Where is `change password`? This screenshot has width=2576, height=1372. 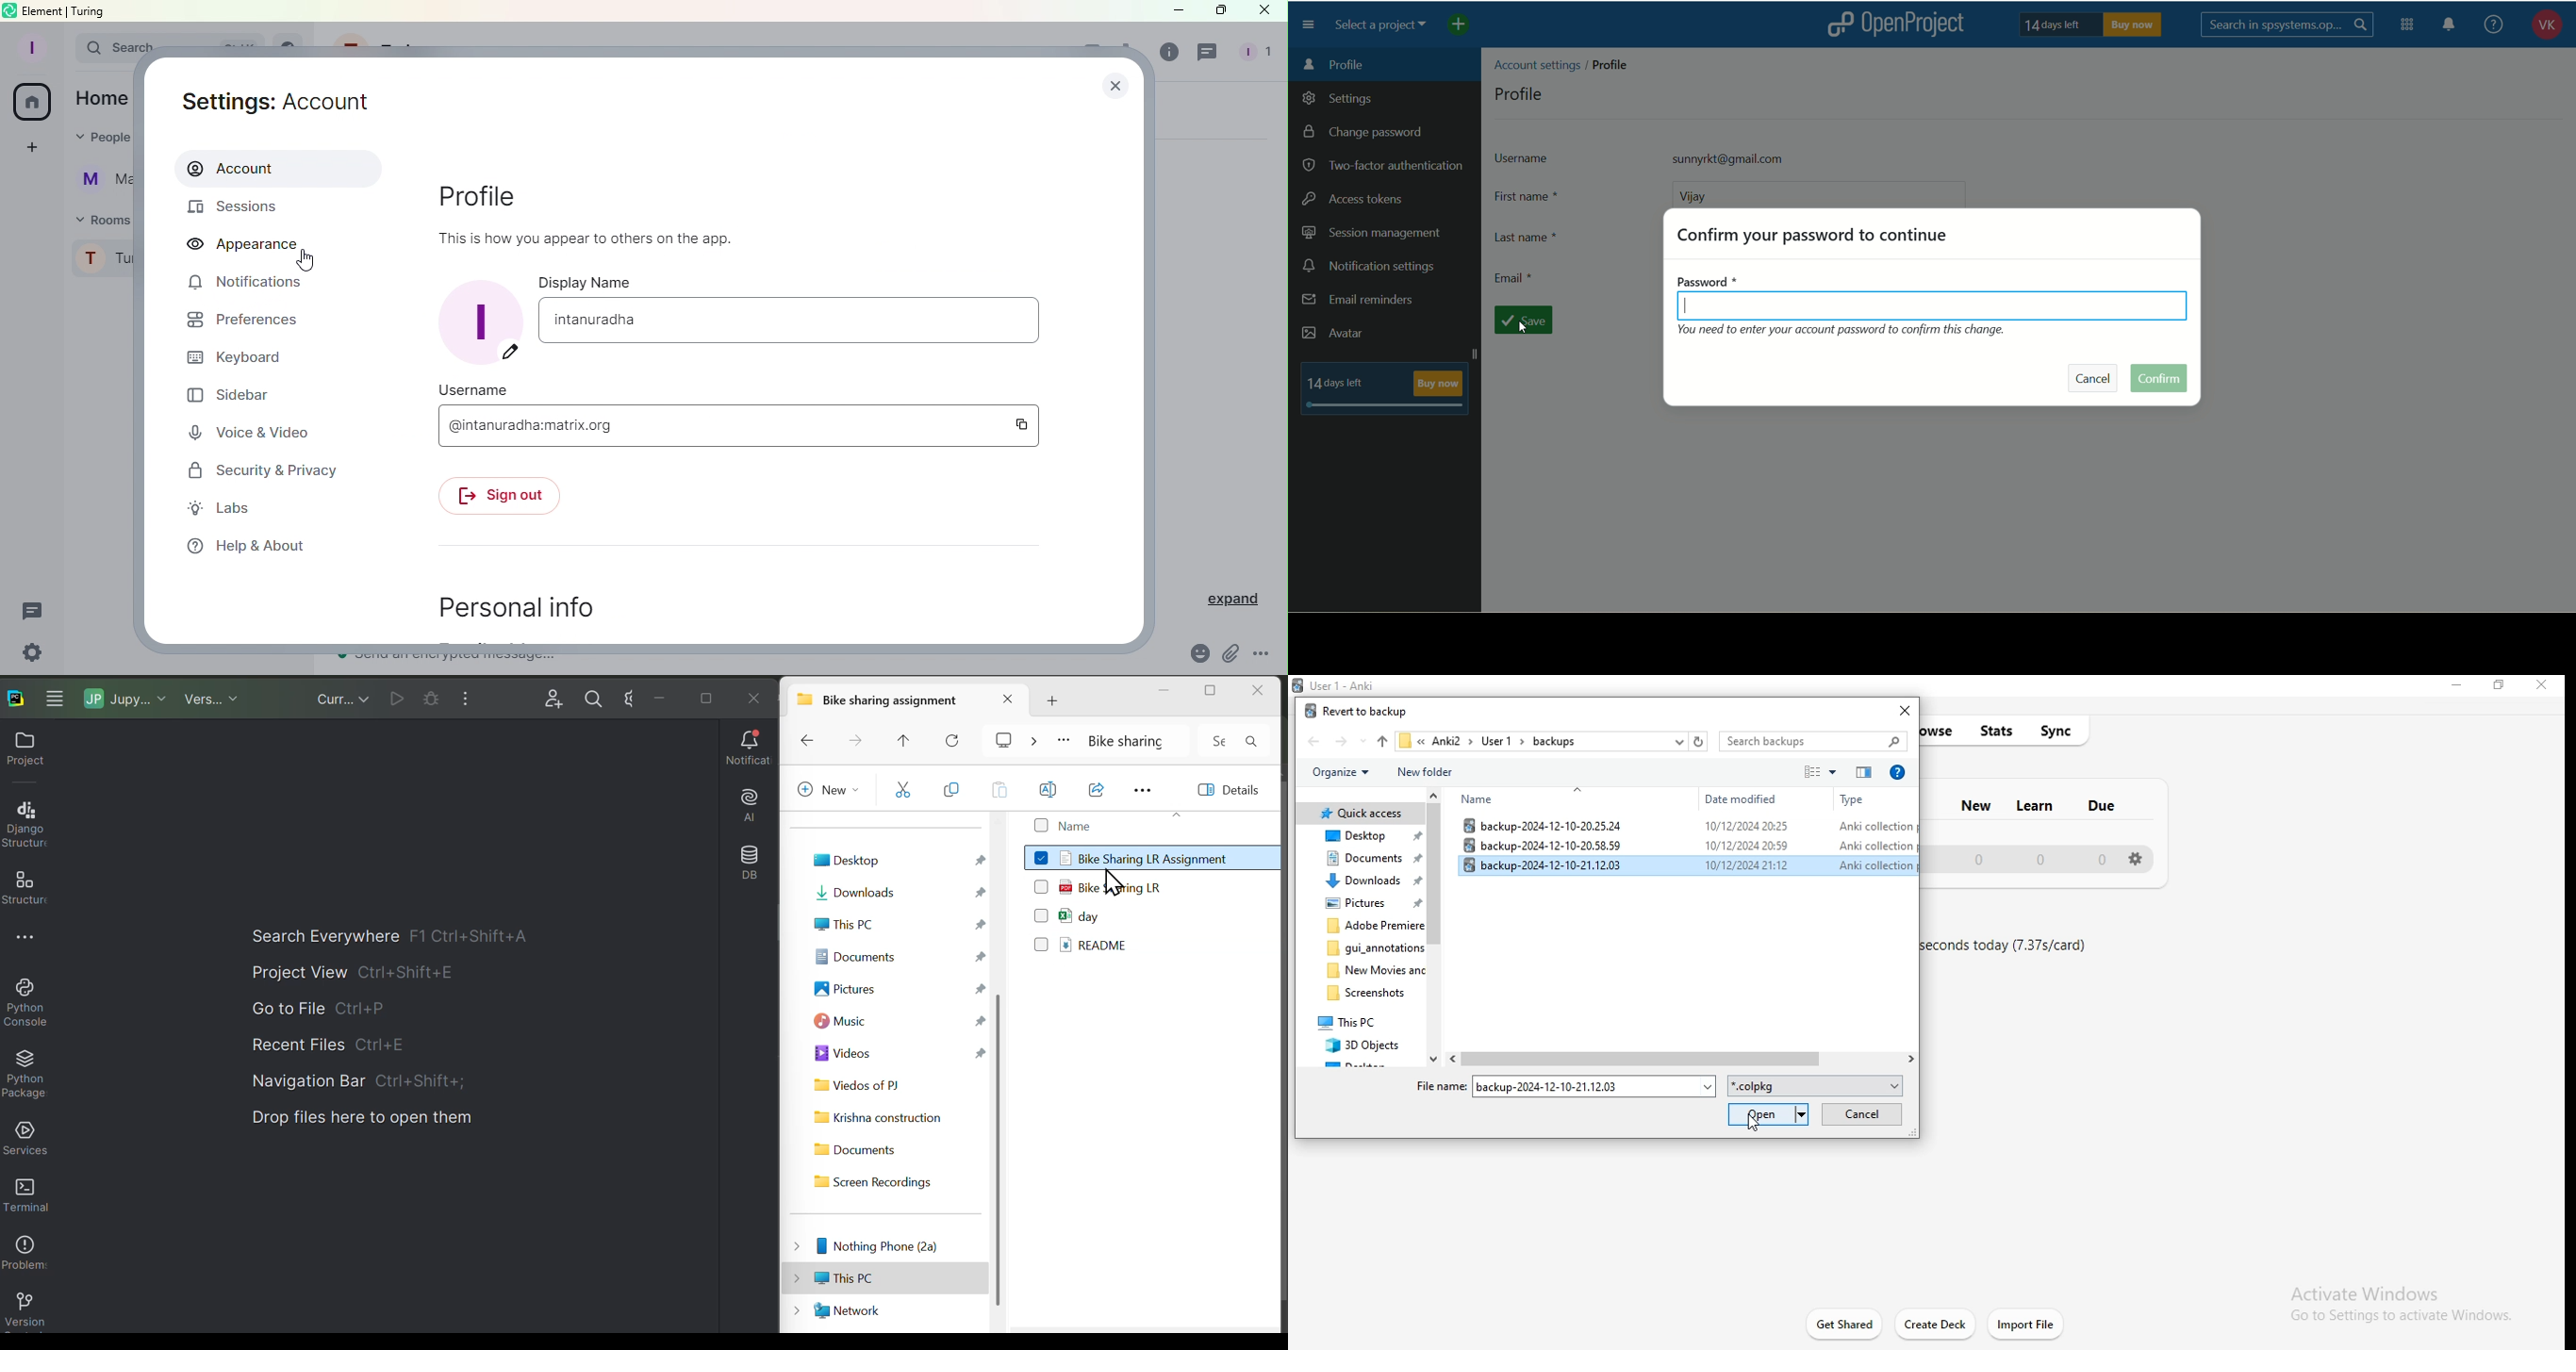
change password is located at coordinates (1368, 133).